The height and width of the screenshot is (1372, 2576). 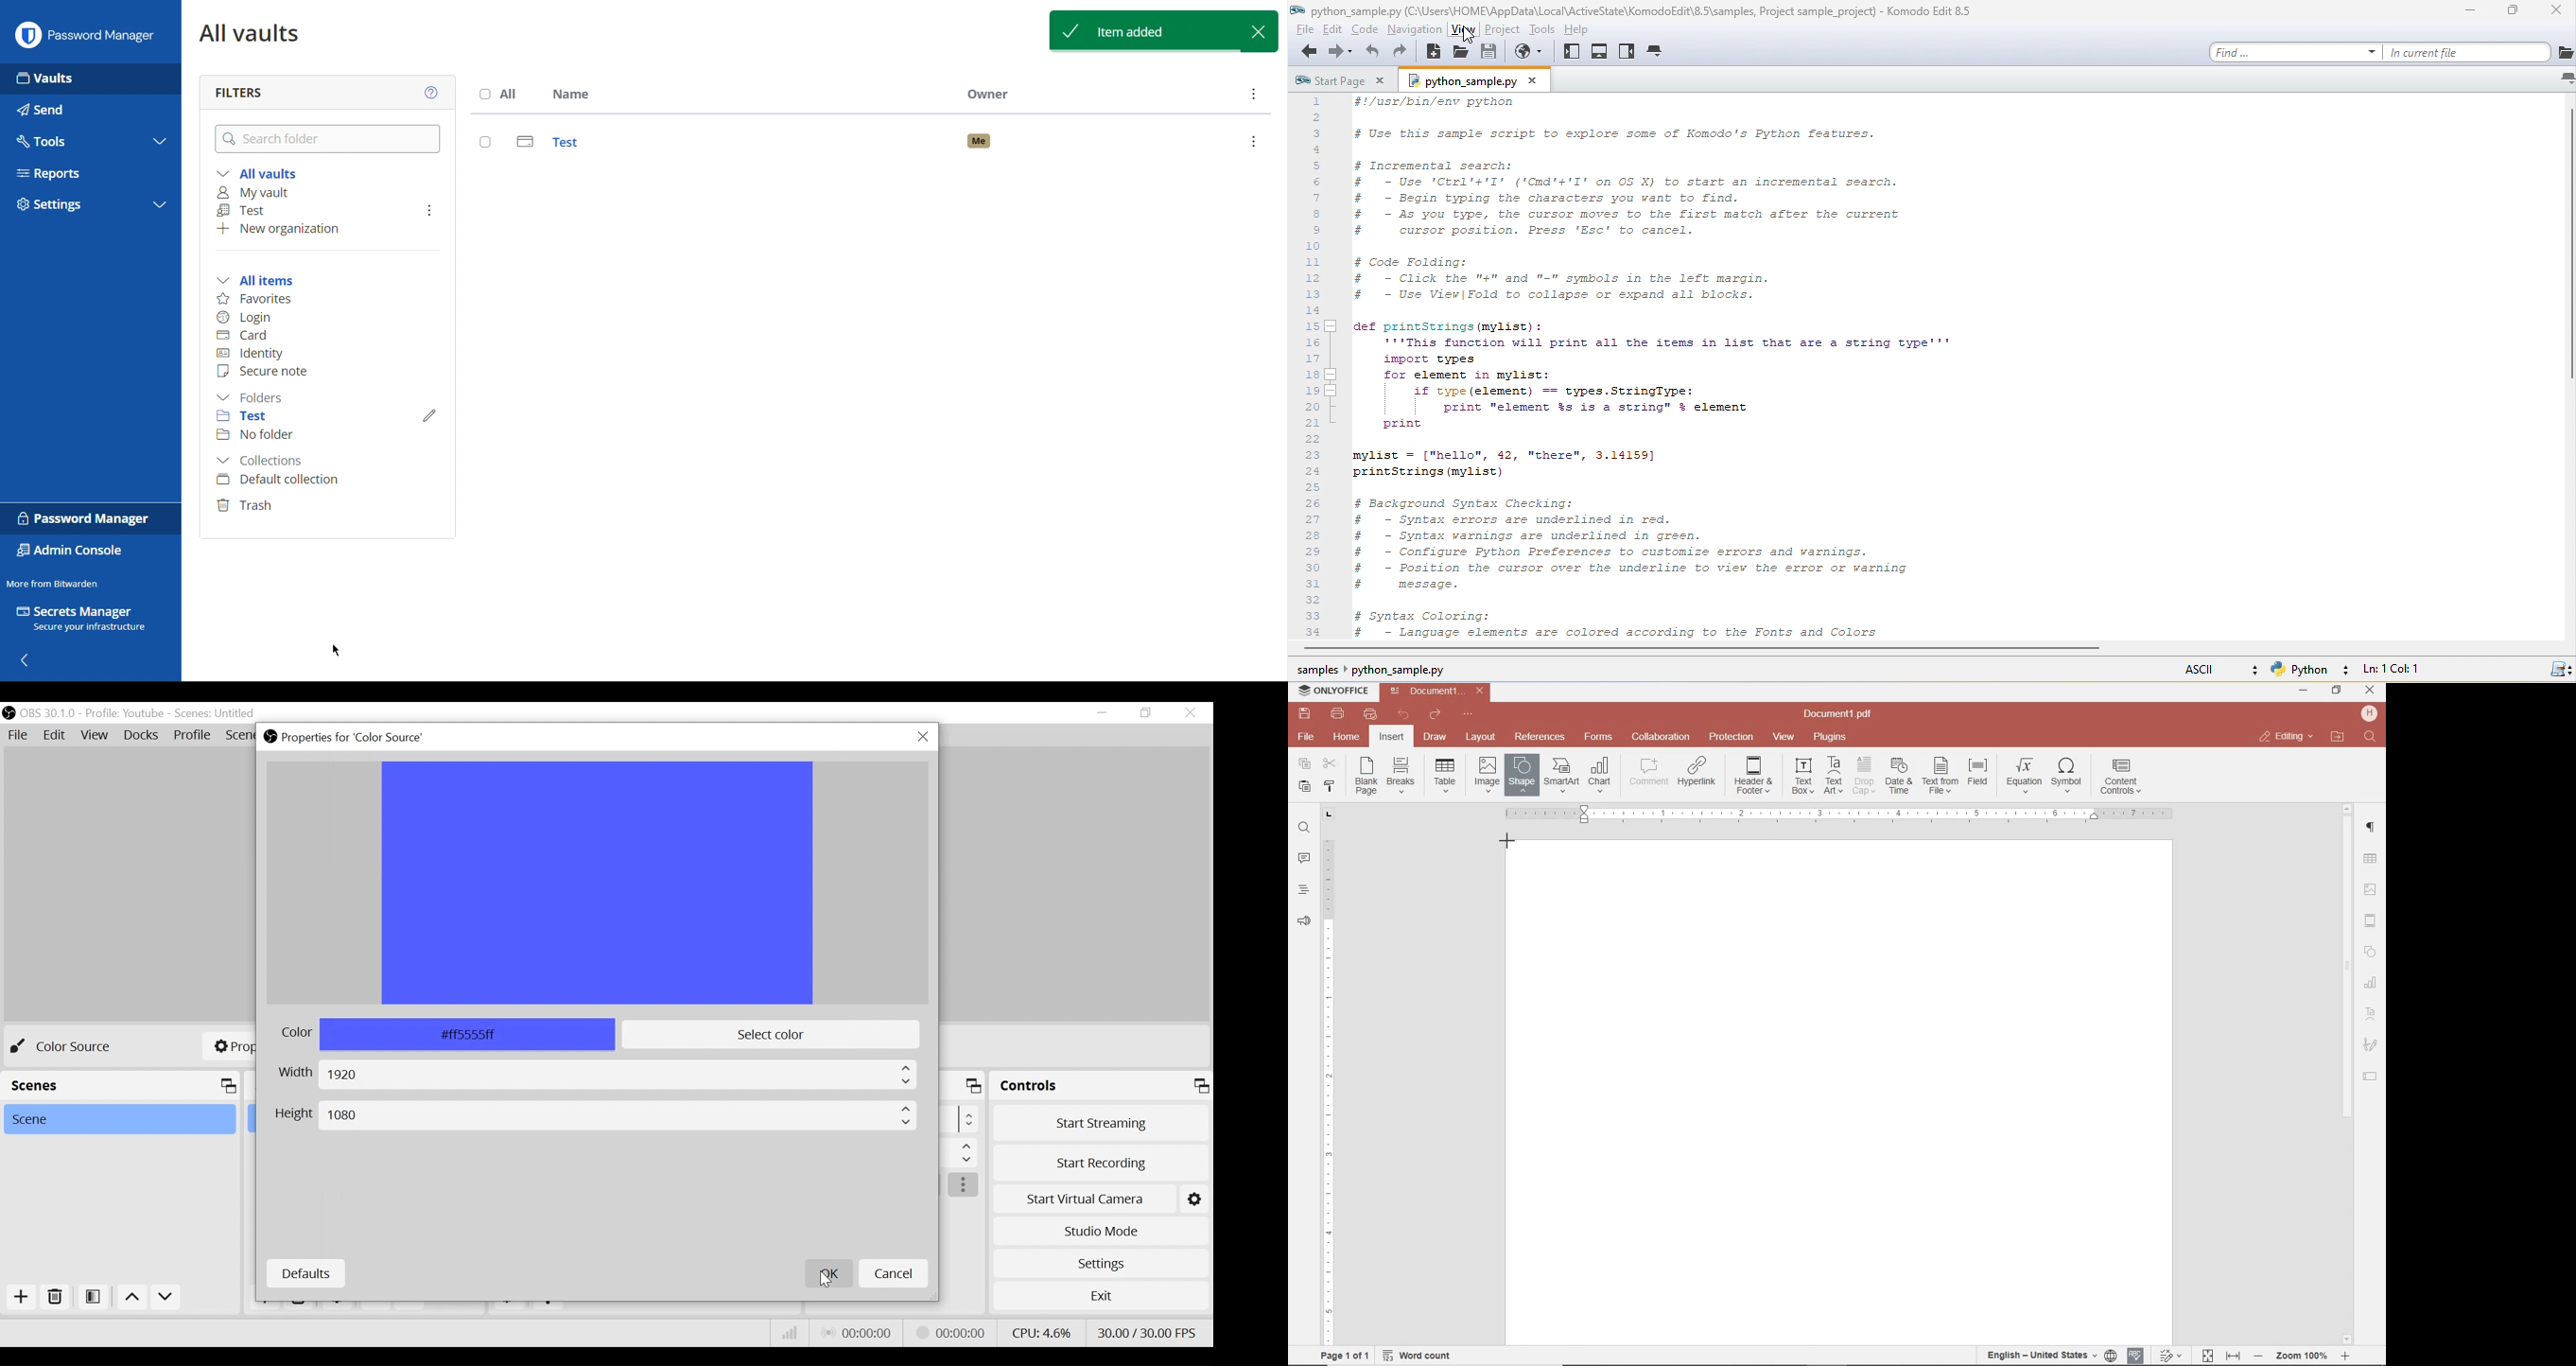 What do you see at coordinates (828, 1274) in the screenshot?
I see `OK` at bounding box center [828, 1274].